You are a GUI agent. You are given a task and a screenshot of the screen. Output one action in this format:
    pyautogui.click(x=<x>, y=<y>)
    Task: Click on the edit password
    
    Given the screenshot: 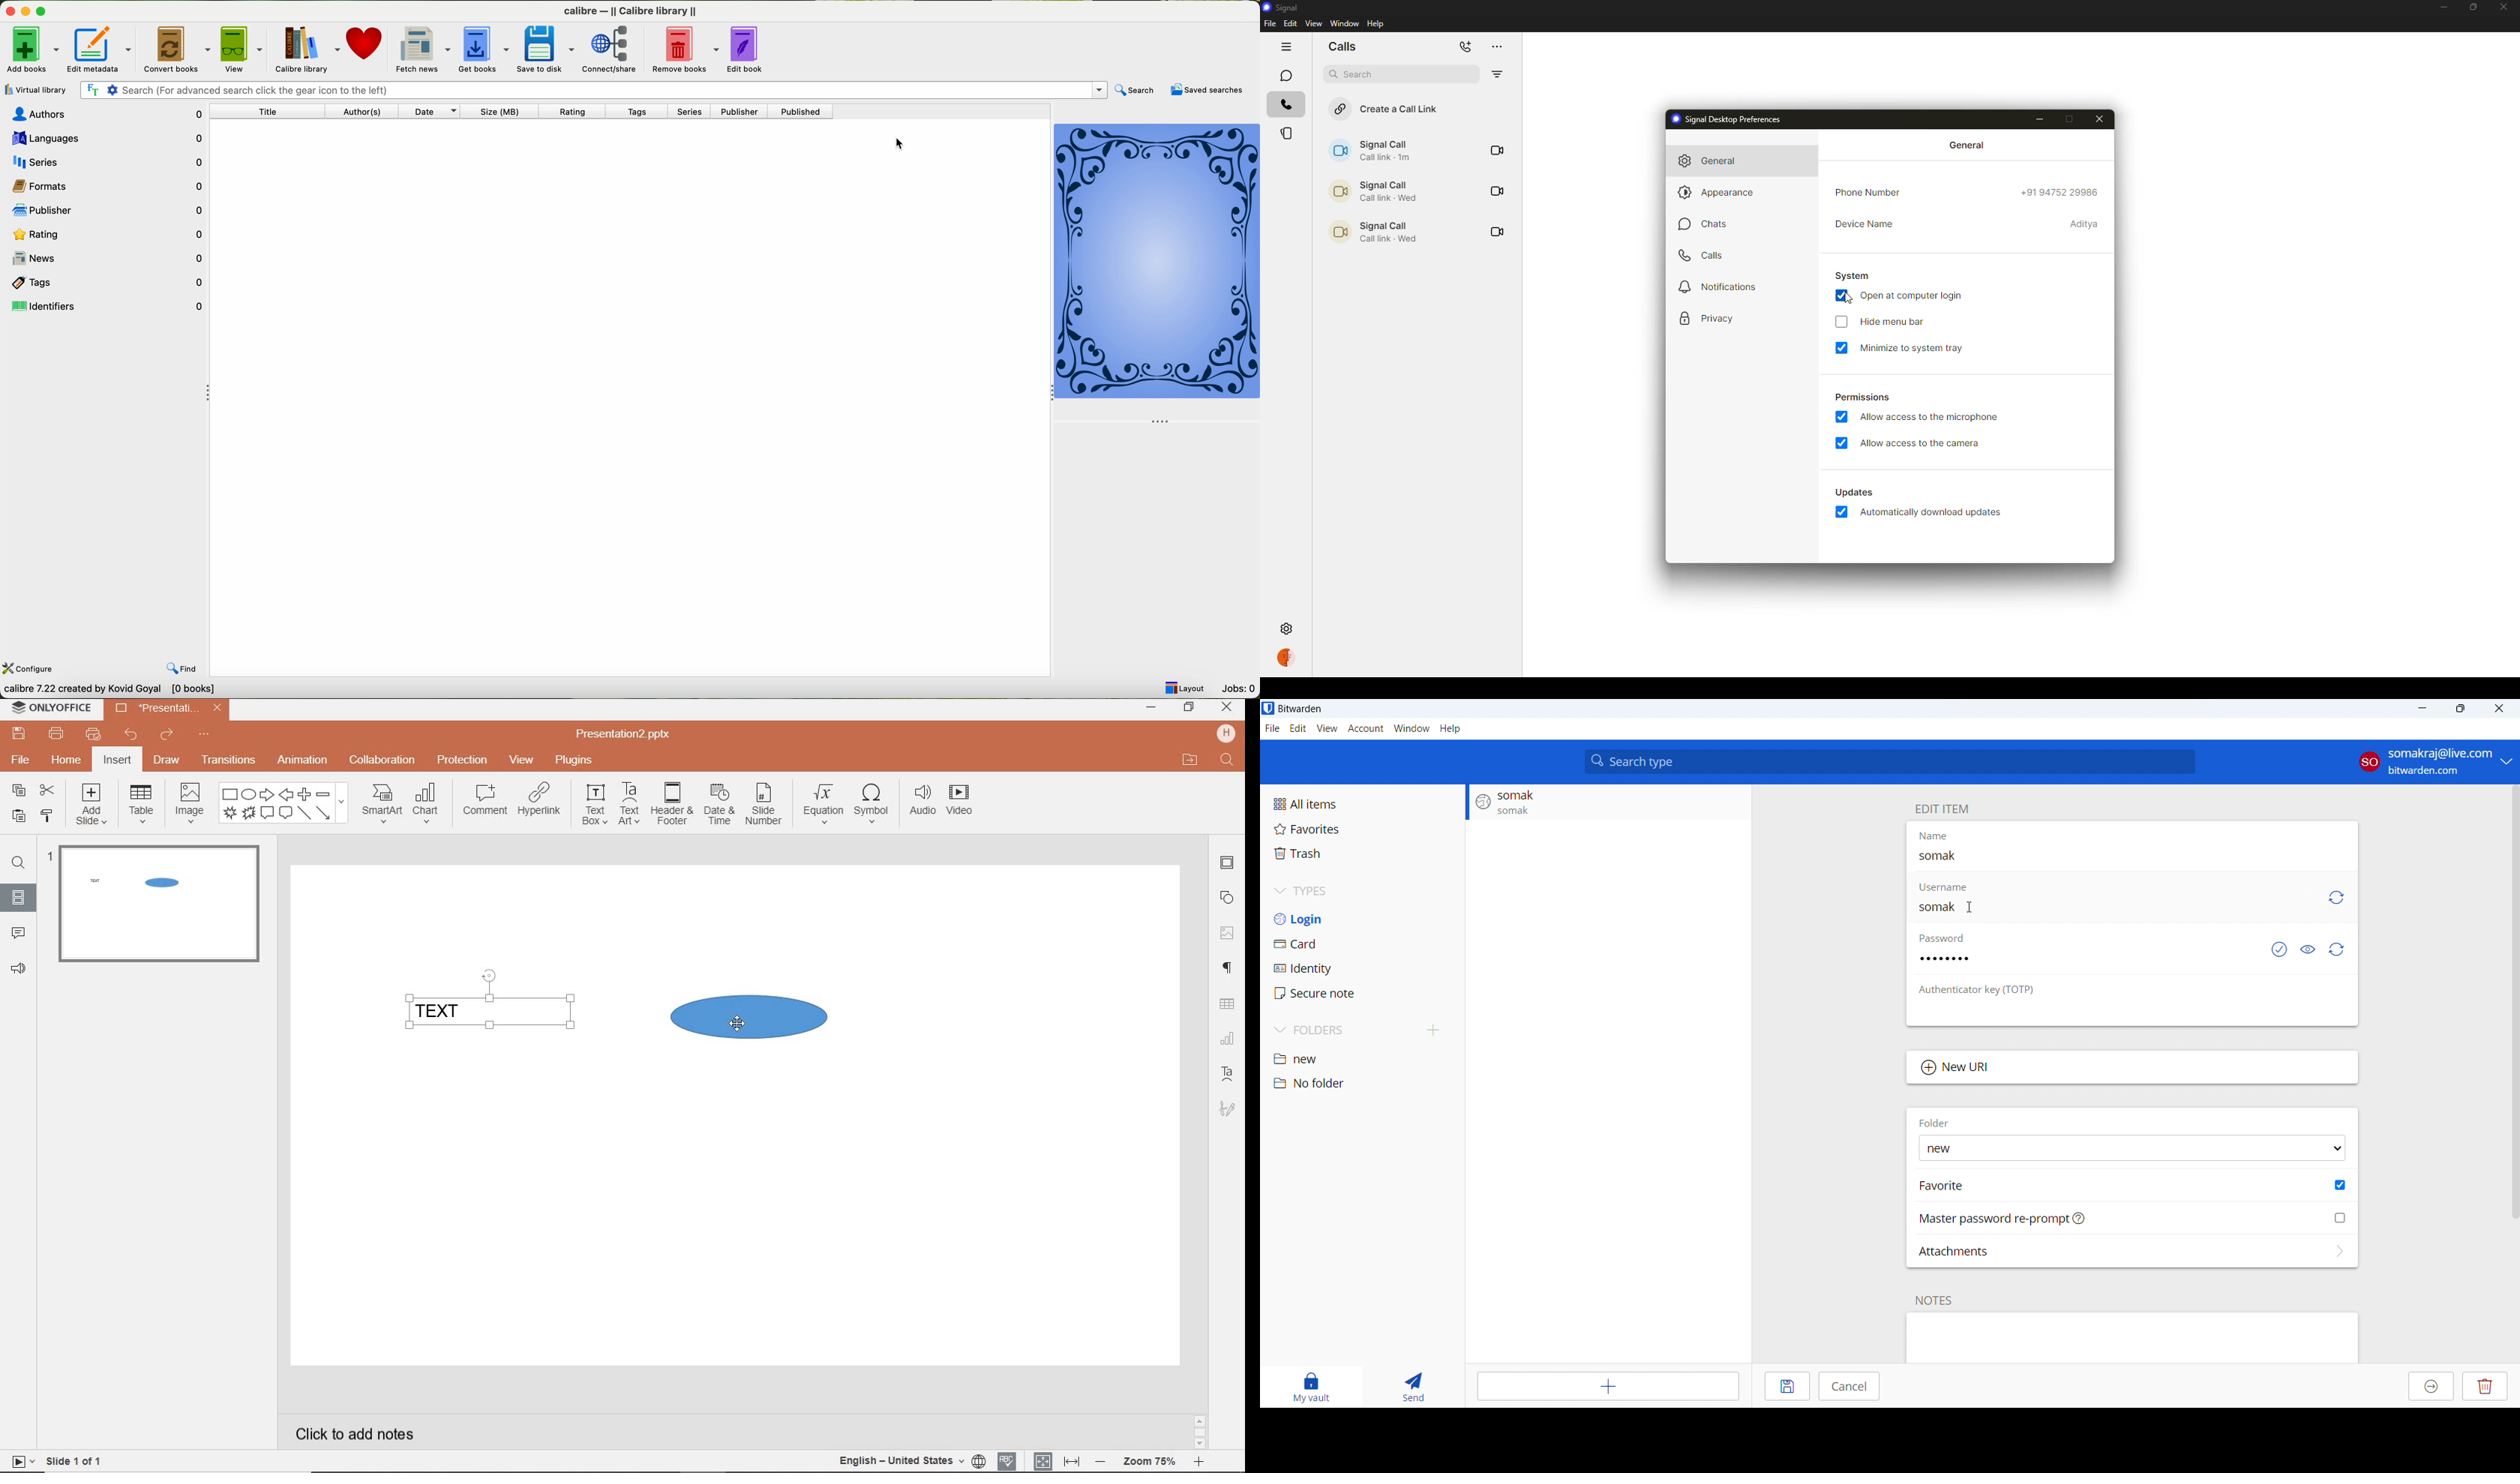 What is the action you would take?
    pyautogui.click(x=2075, y=958)
    